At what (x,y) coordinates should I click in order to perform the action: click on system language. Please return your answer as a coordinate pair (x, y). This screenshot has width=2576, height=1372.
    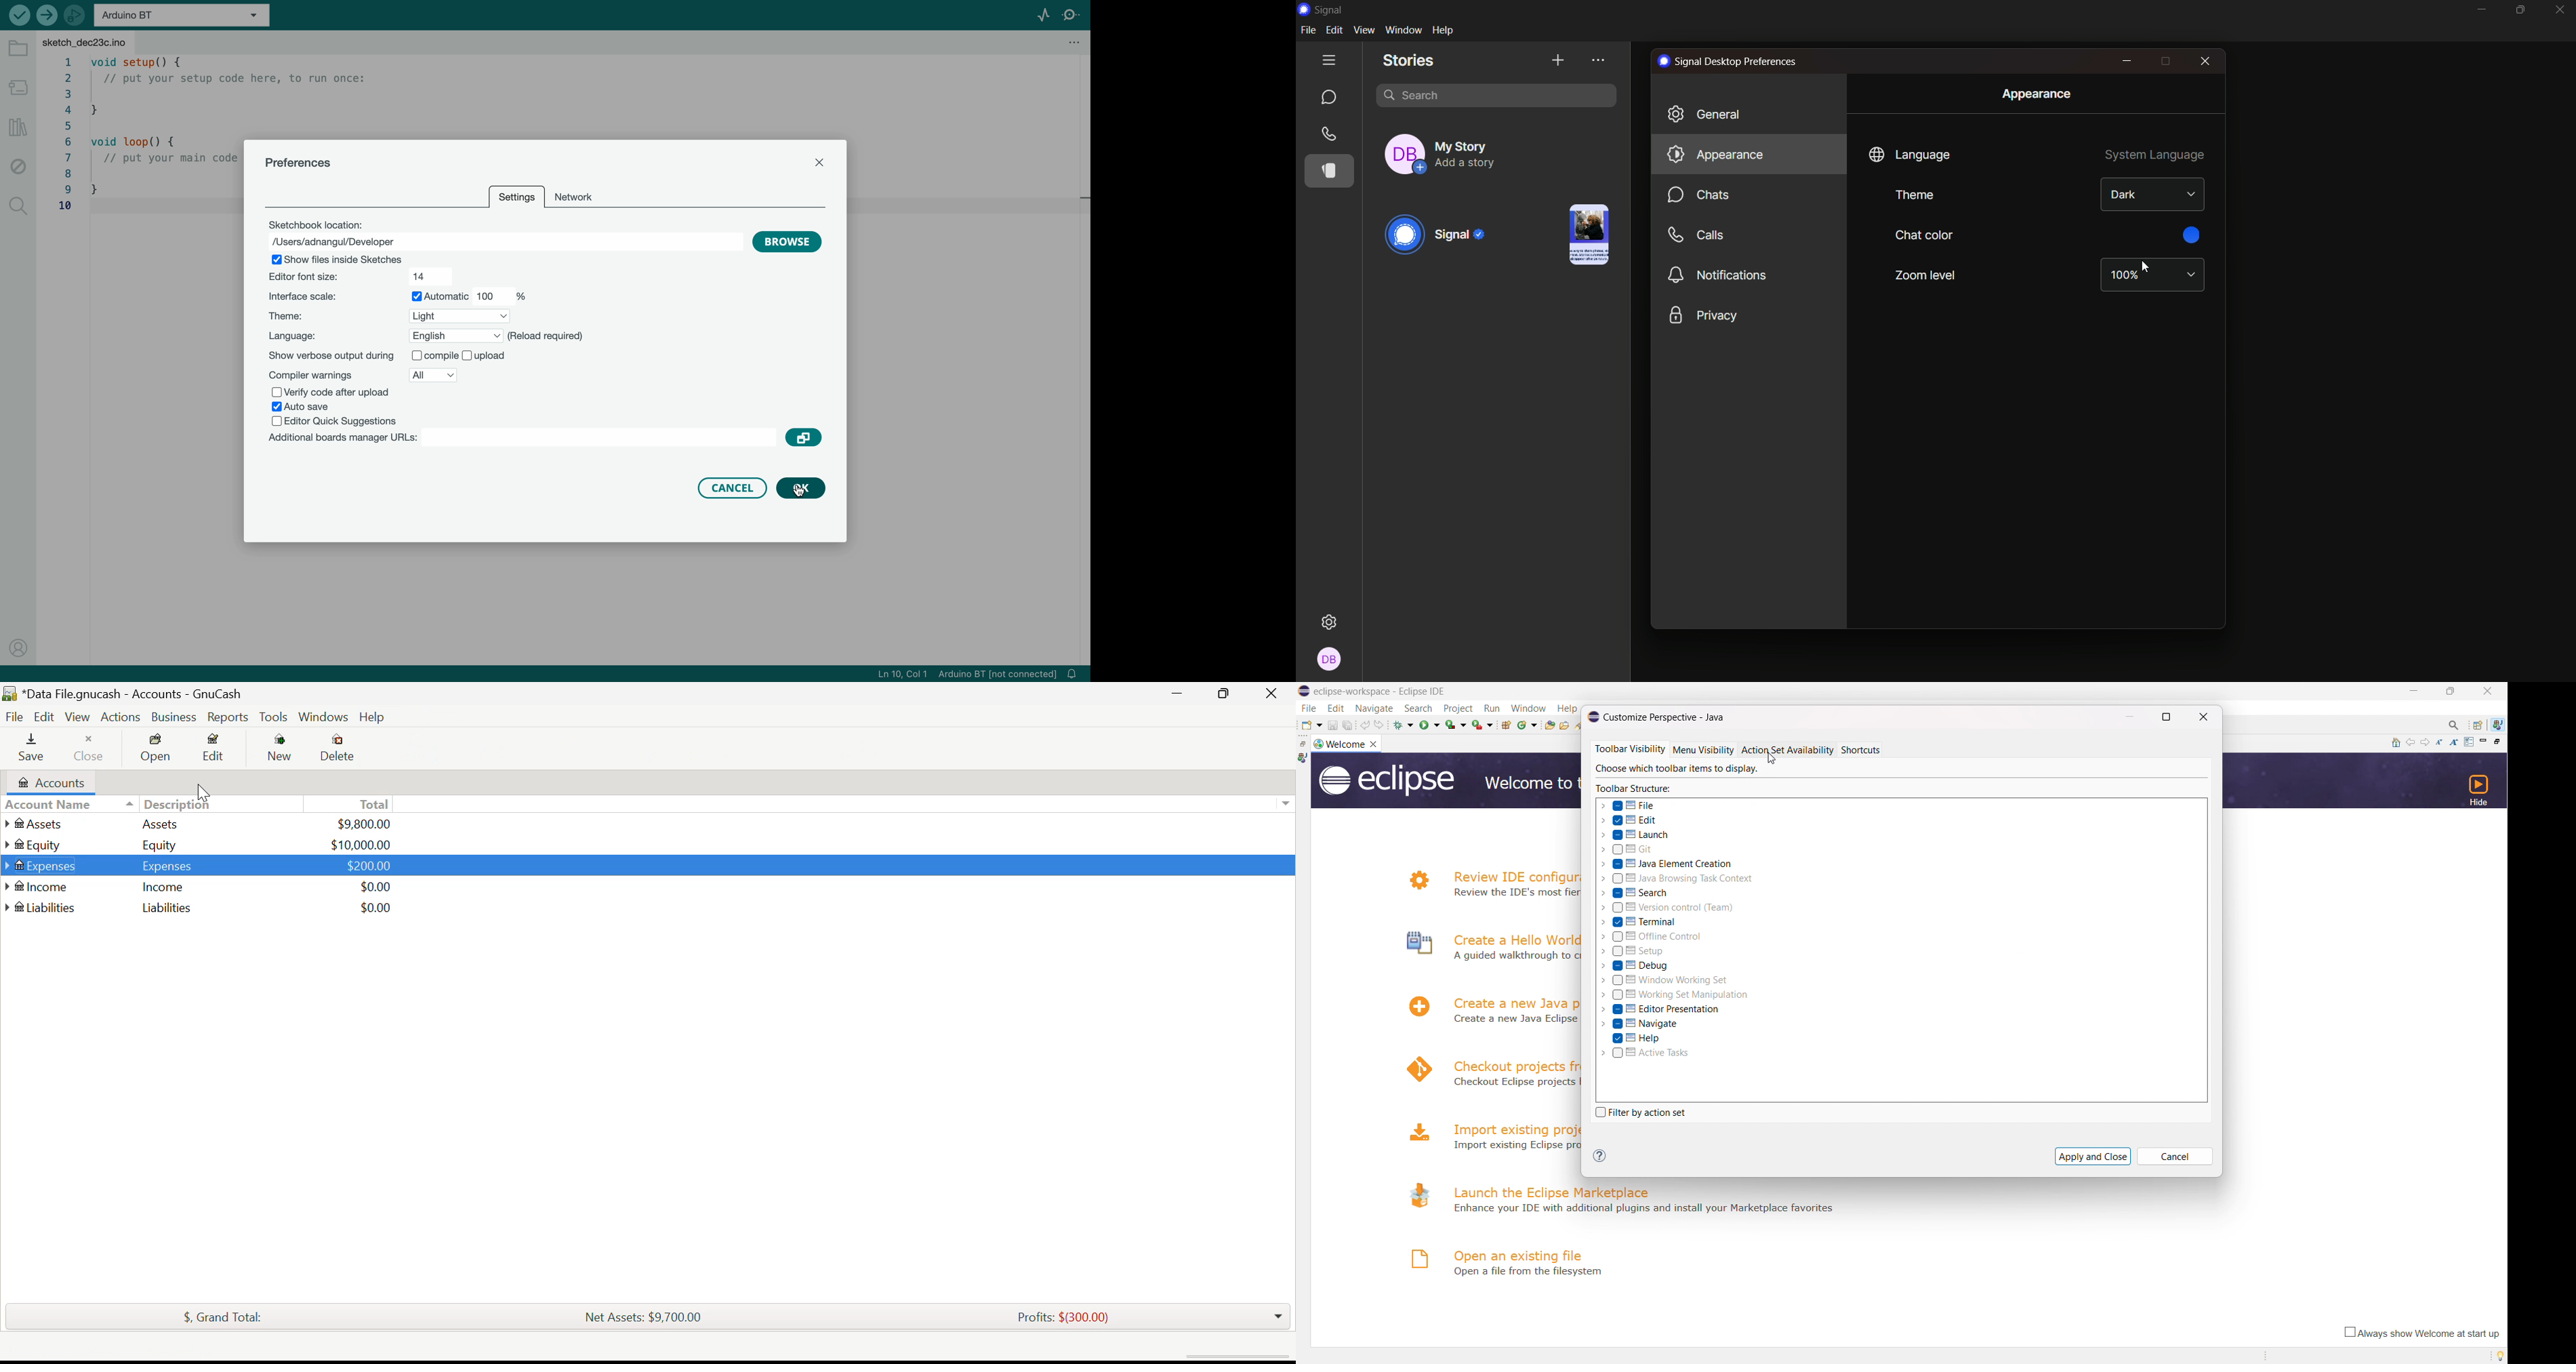
    Looking at the image, I should click on (2157, 156).